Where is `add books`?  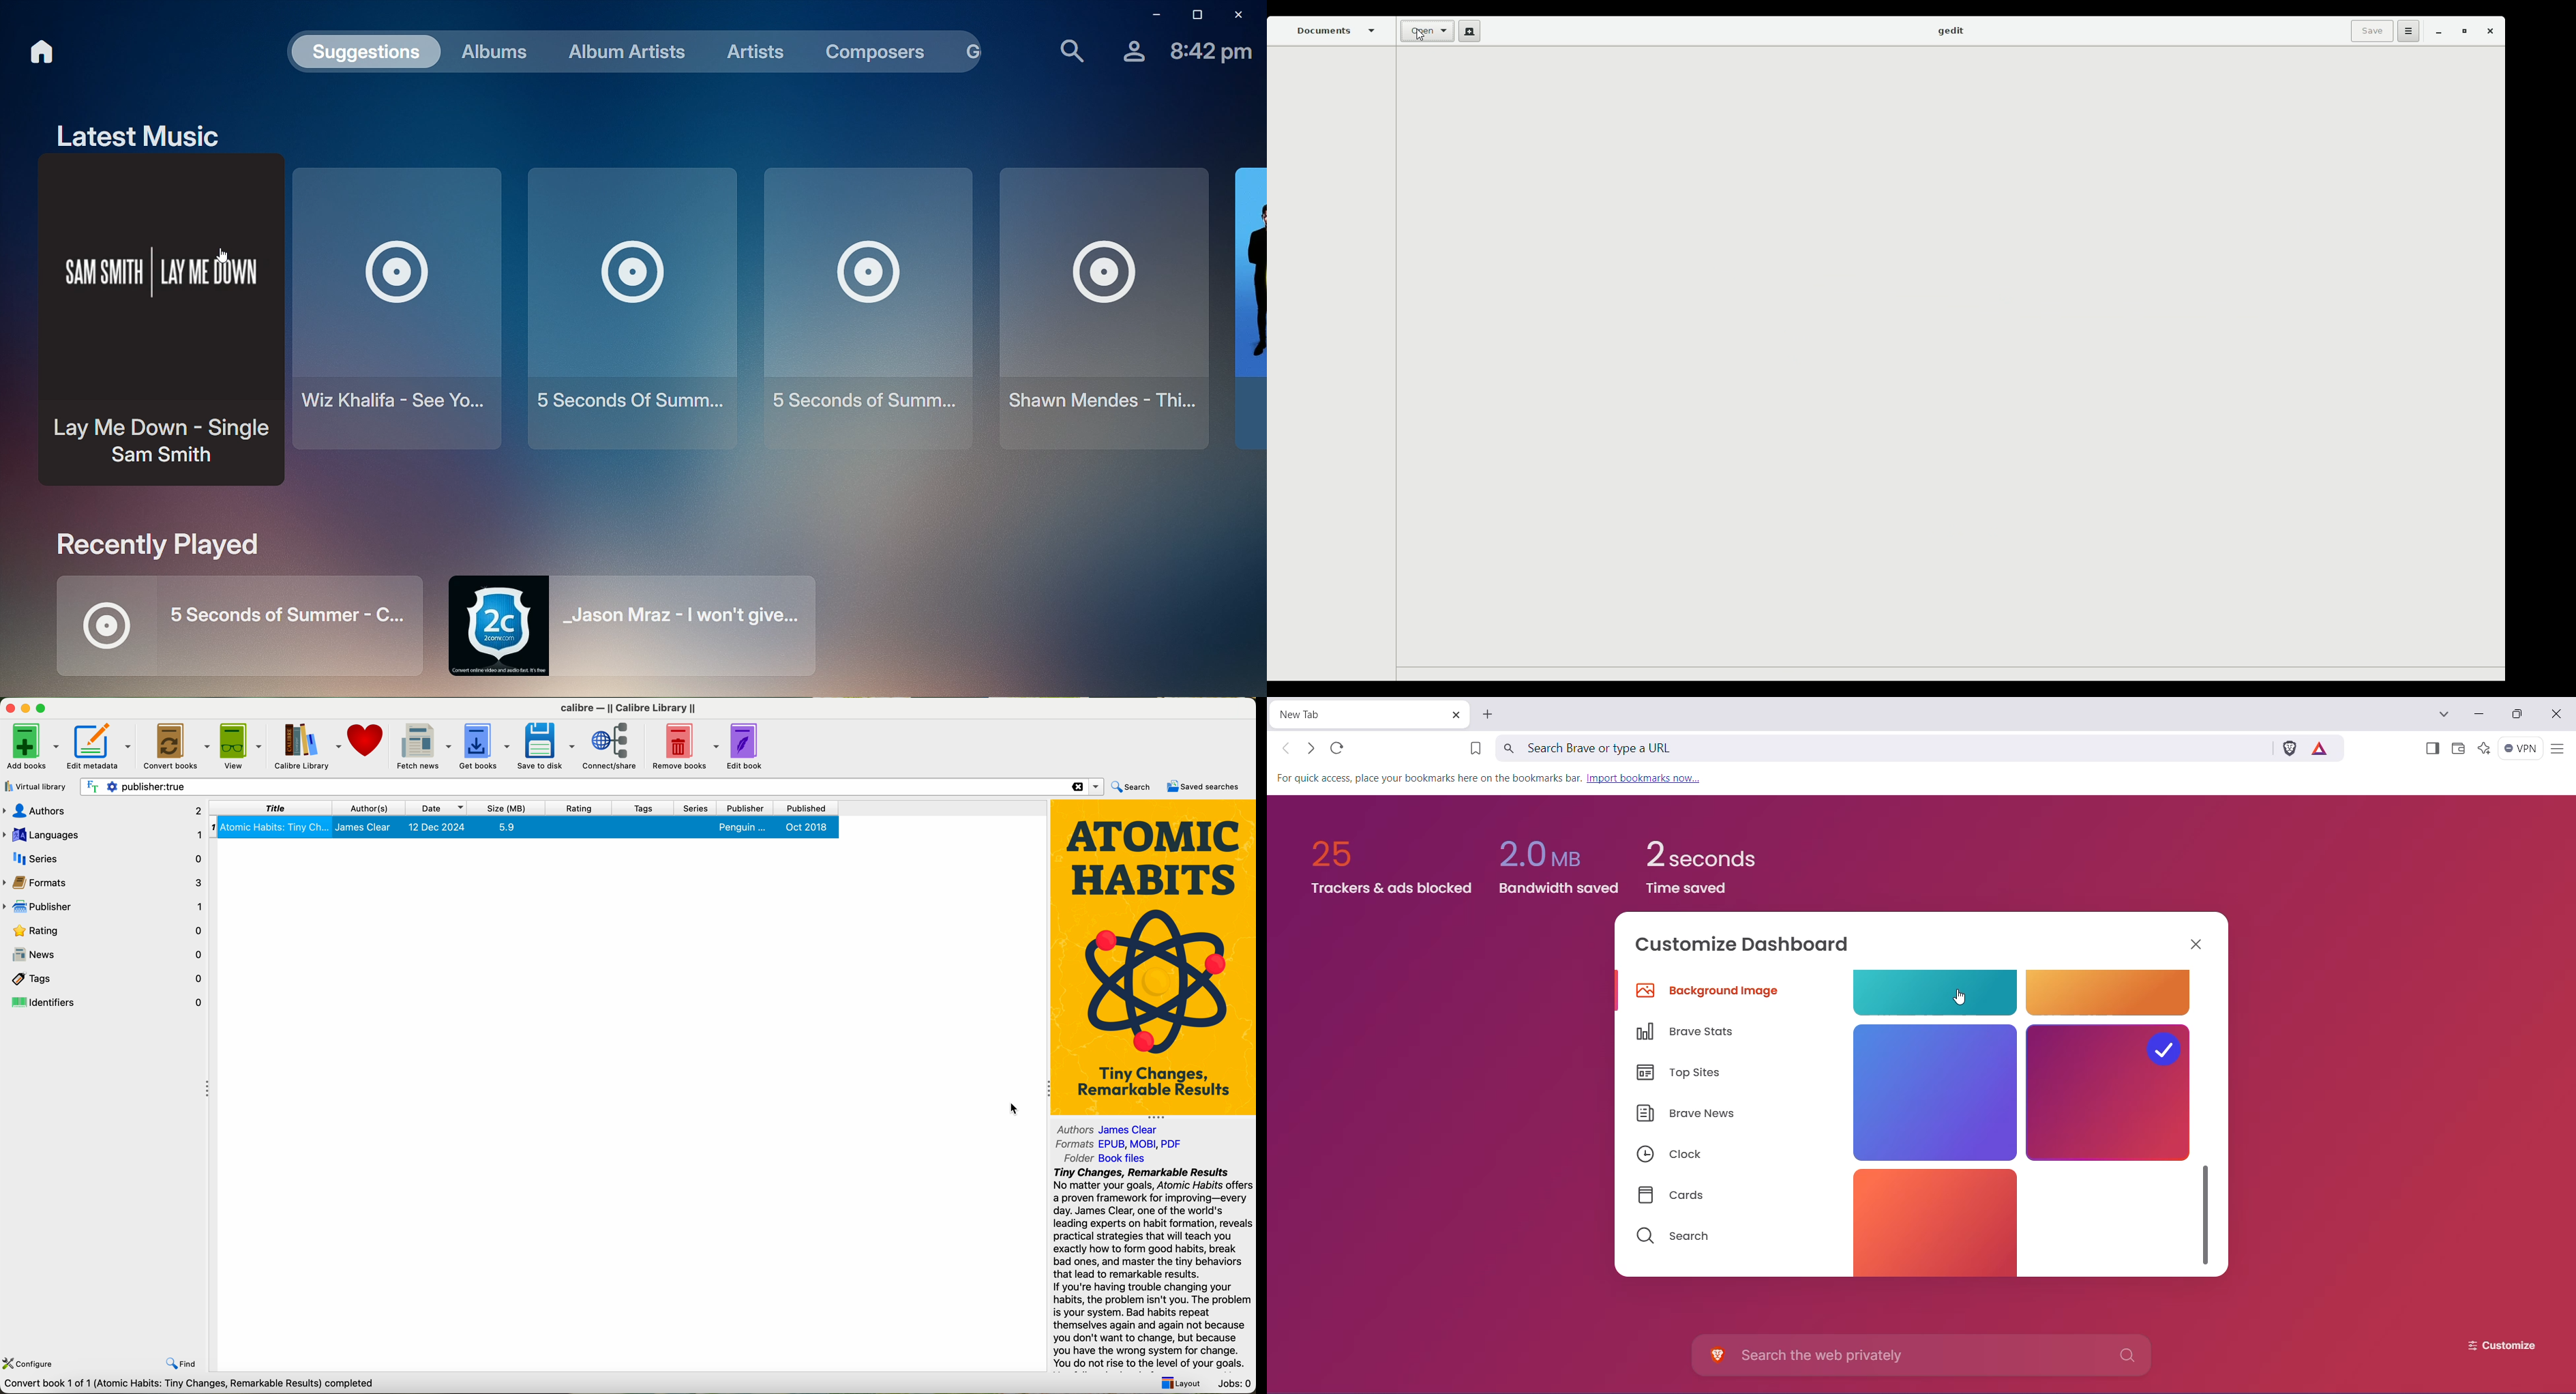
add books is located at coordinates (30, 746).